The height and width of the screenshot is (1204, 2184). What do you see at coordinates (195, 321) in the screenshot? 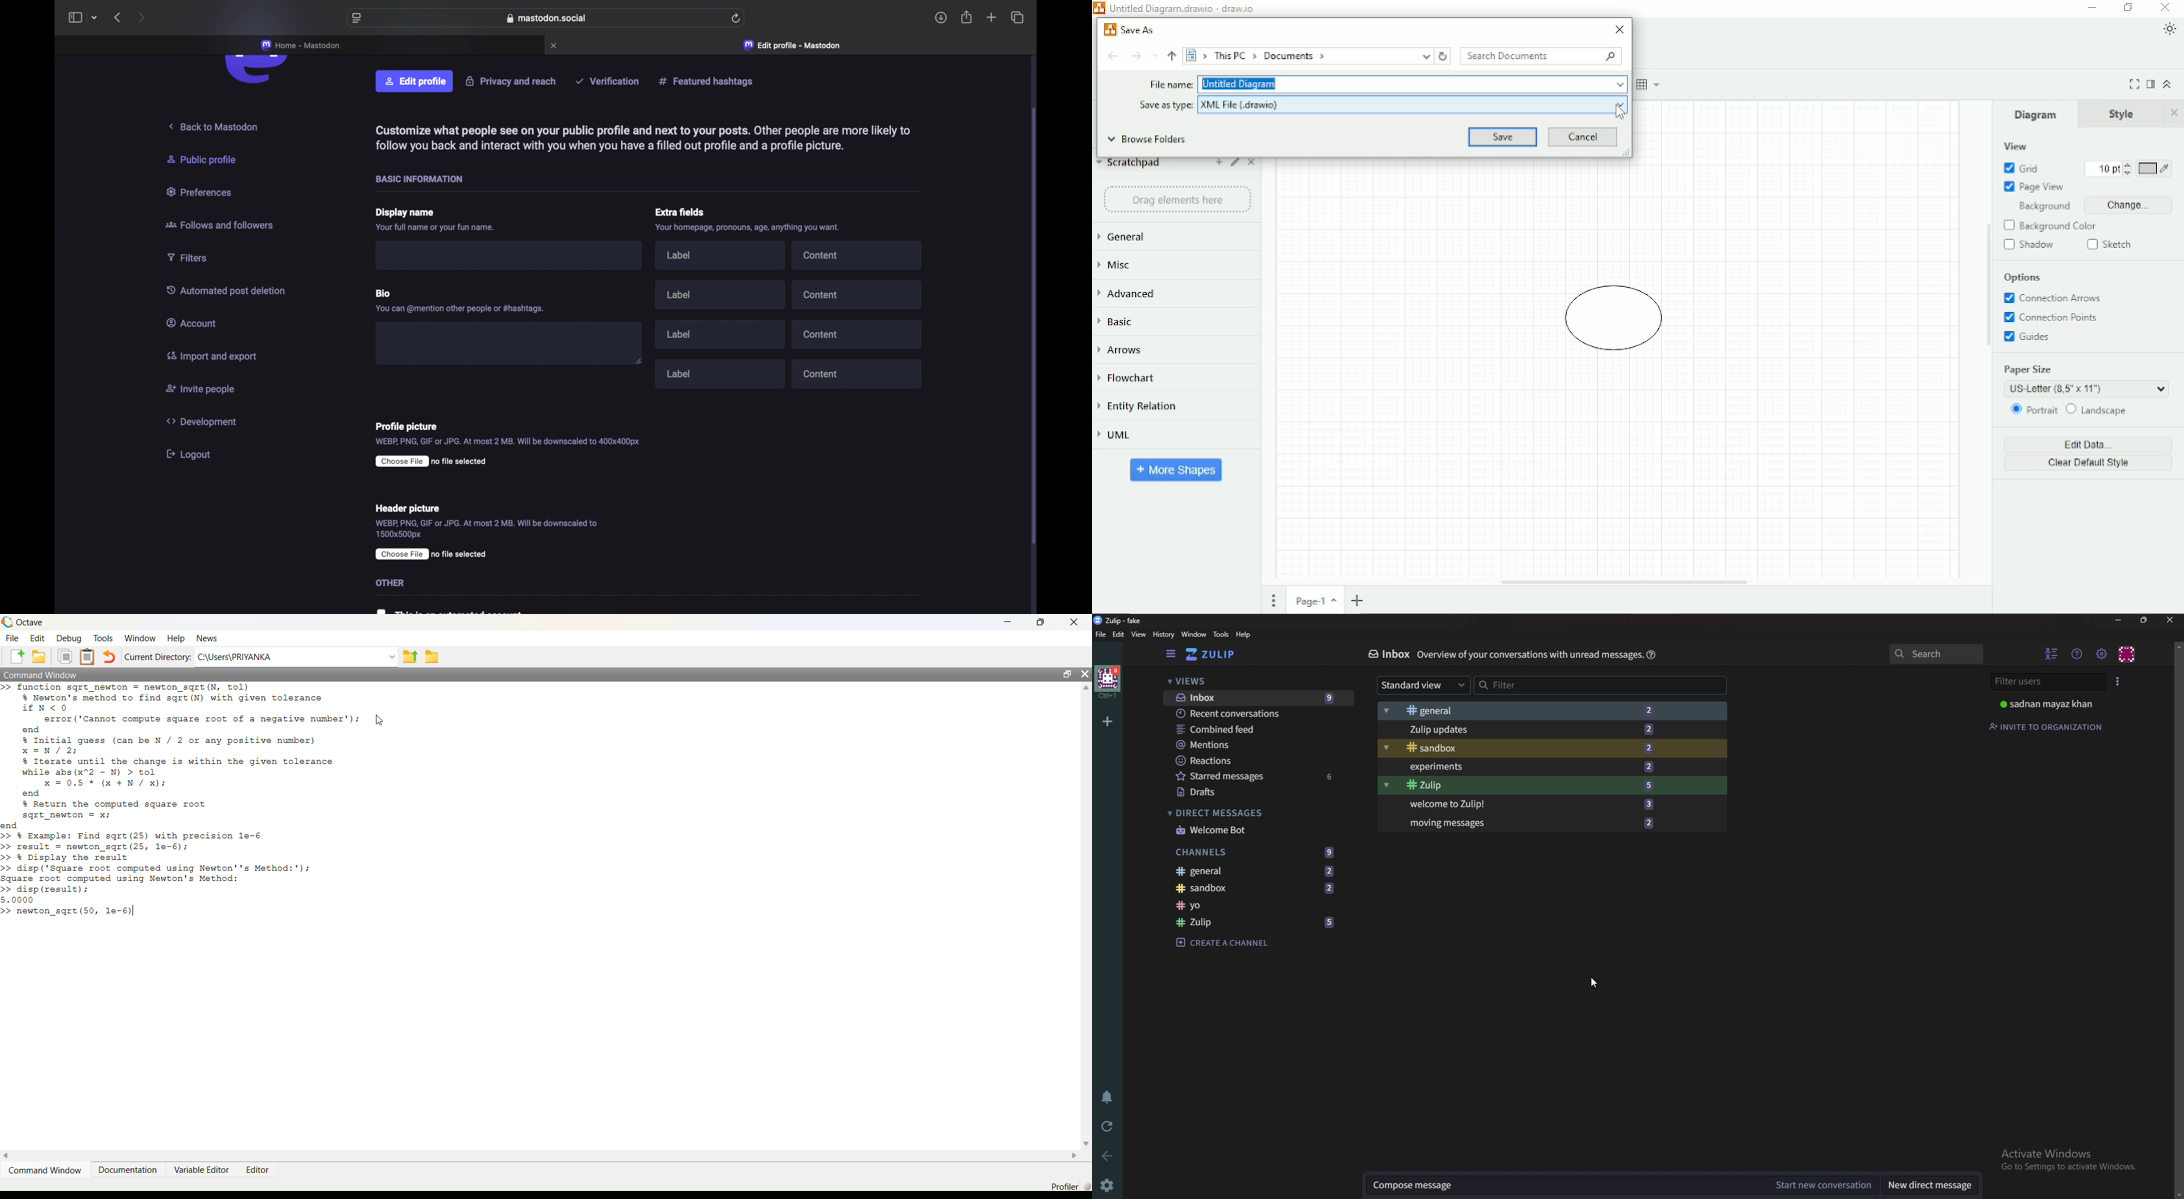
I see `account` at bounding box center [195, 321].